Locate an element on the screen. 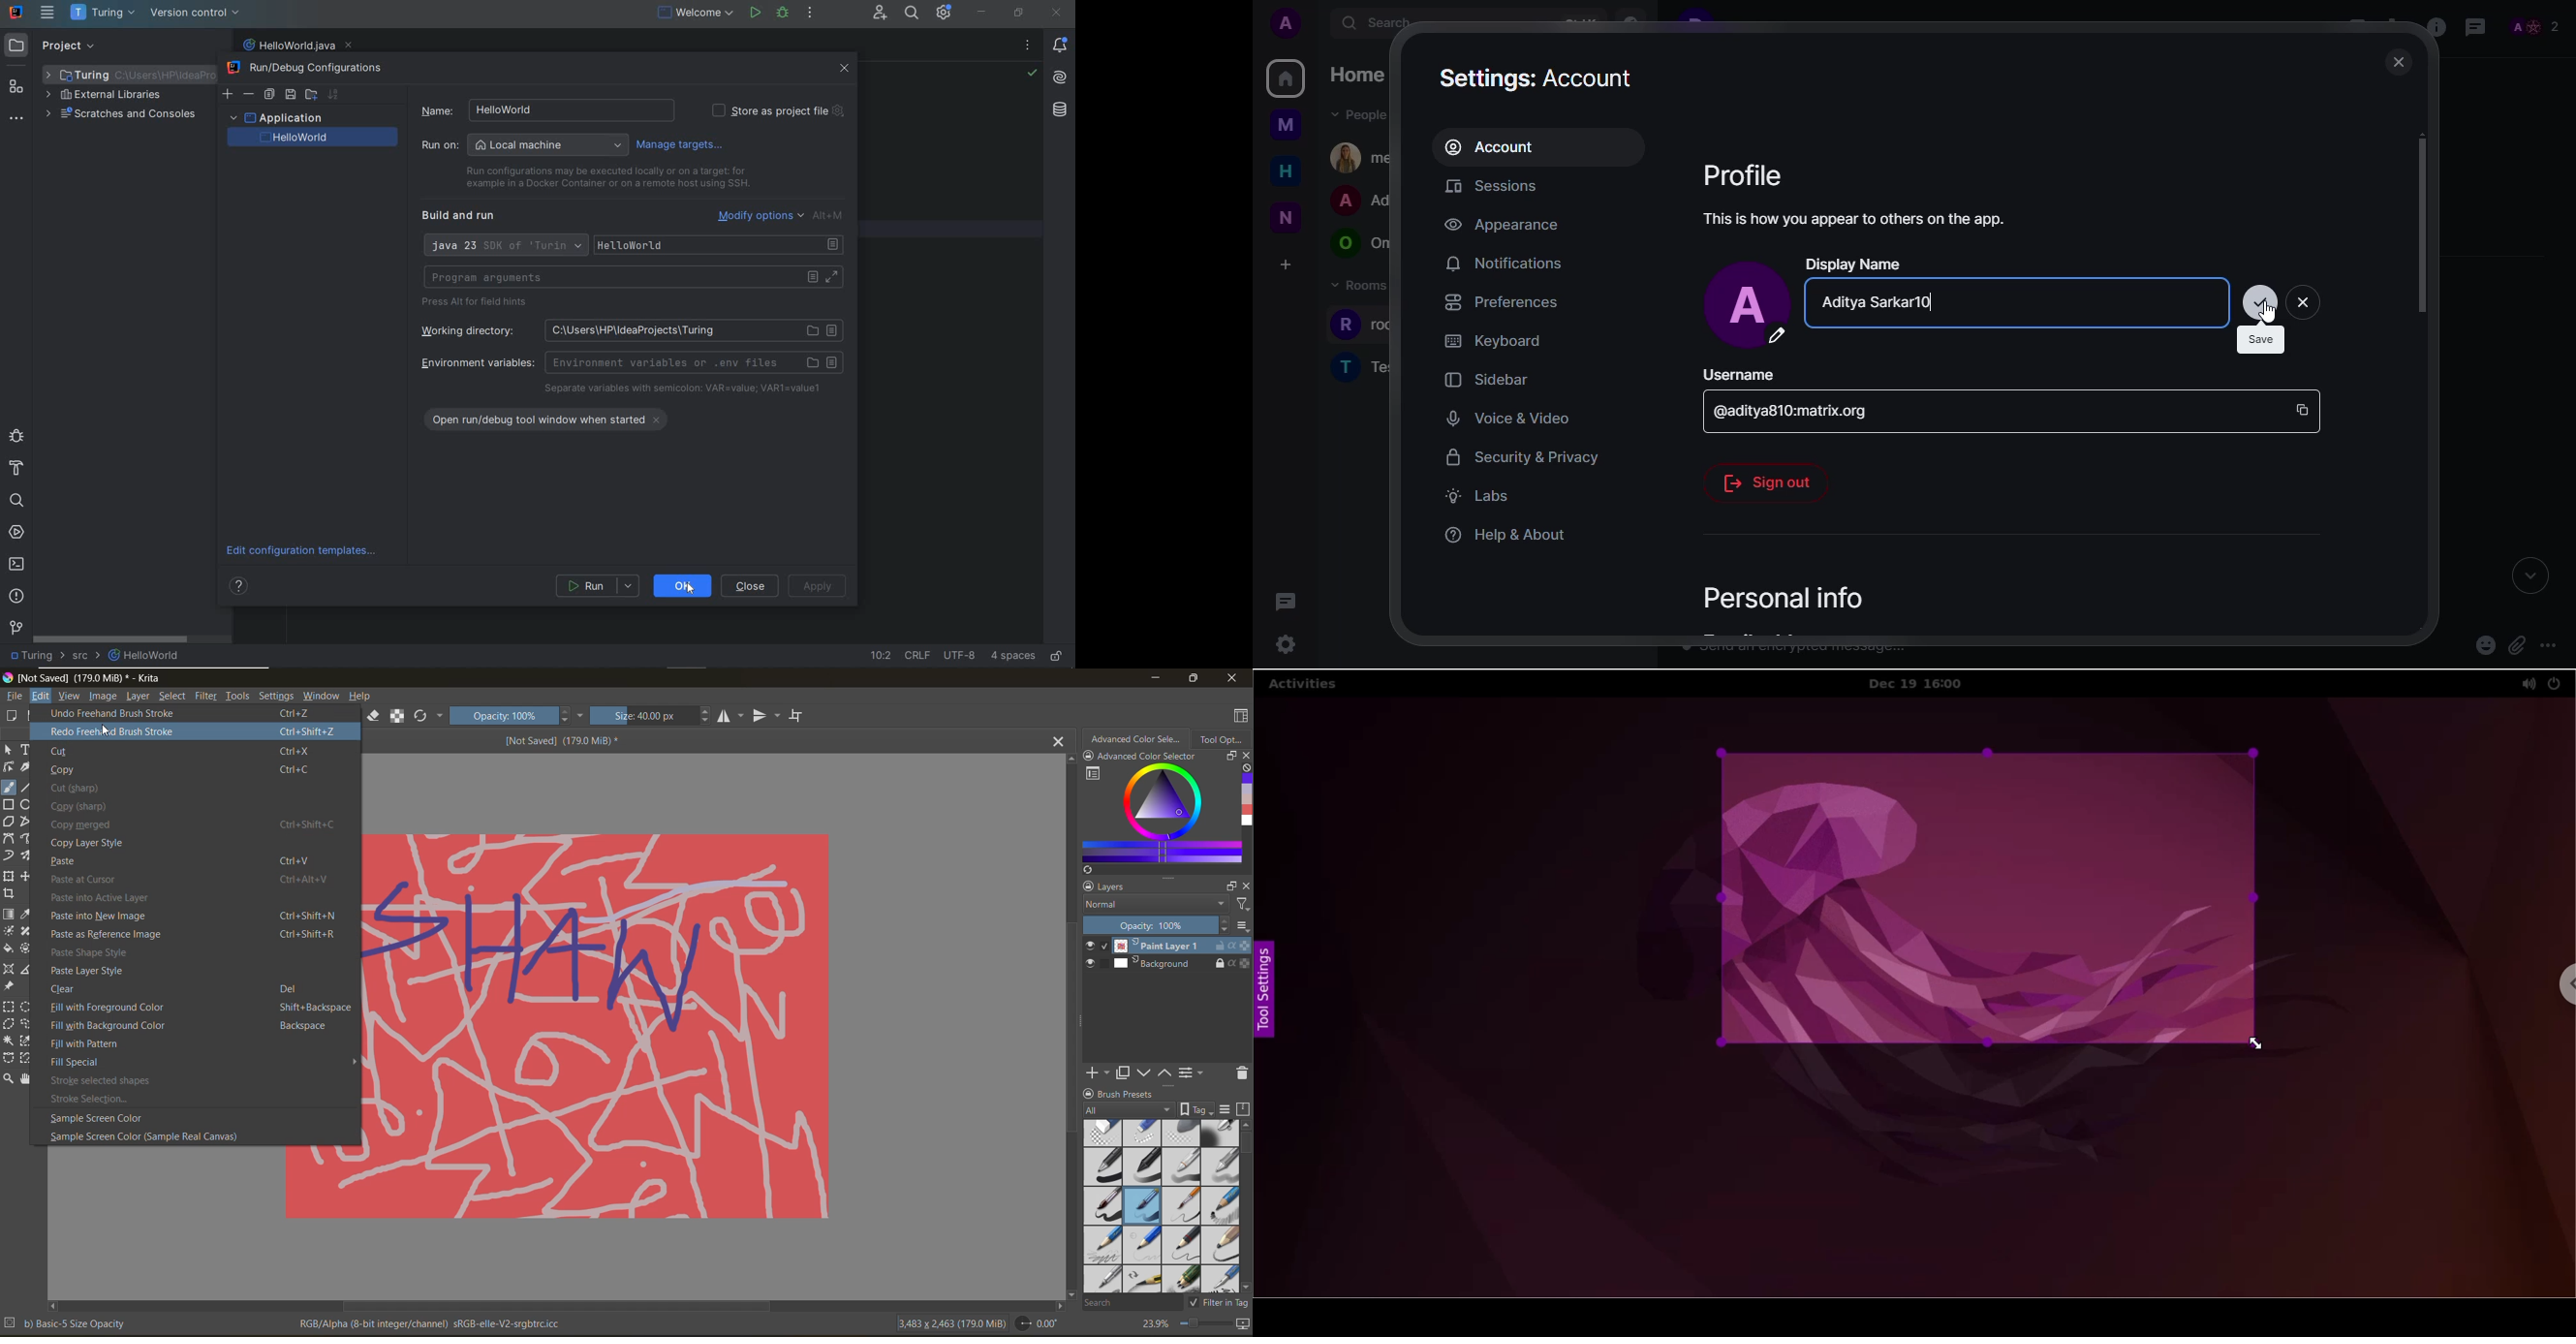 This screenshot has width=2576, height=1344.  is located at coordinates (2272, 316).